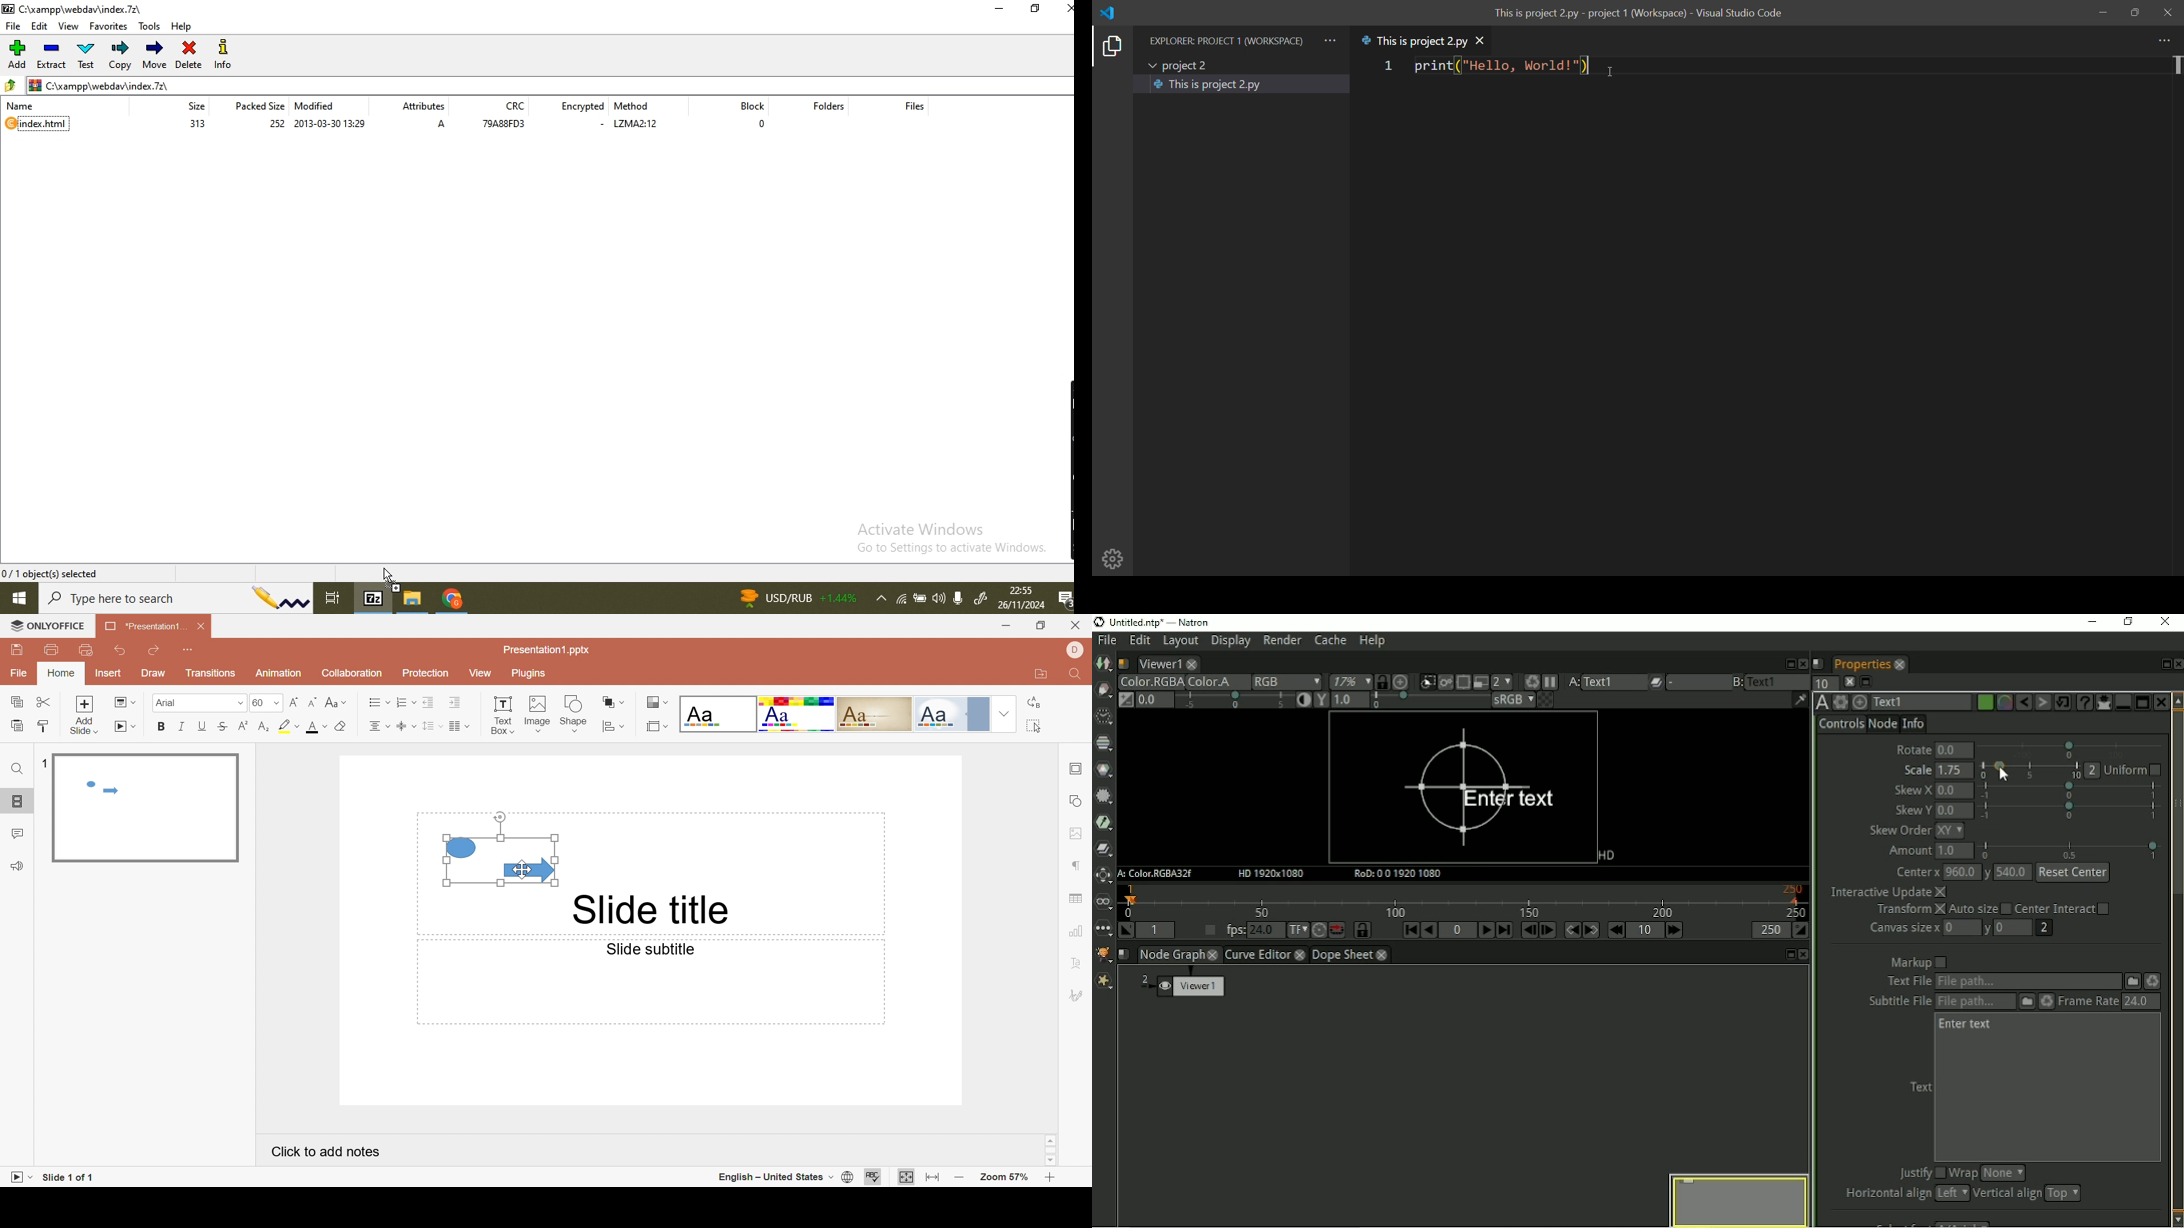 This screenshot has width=2184, height=1232. I want to click on Clear, so click(342, 726).